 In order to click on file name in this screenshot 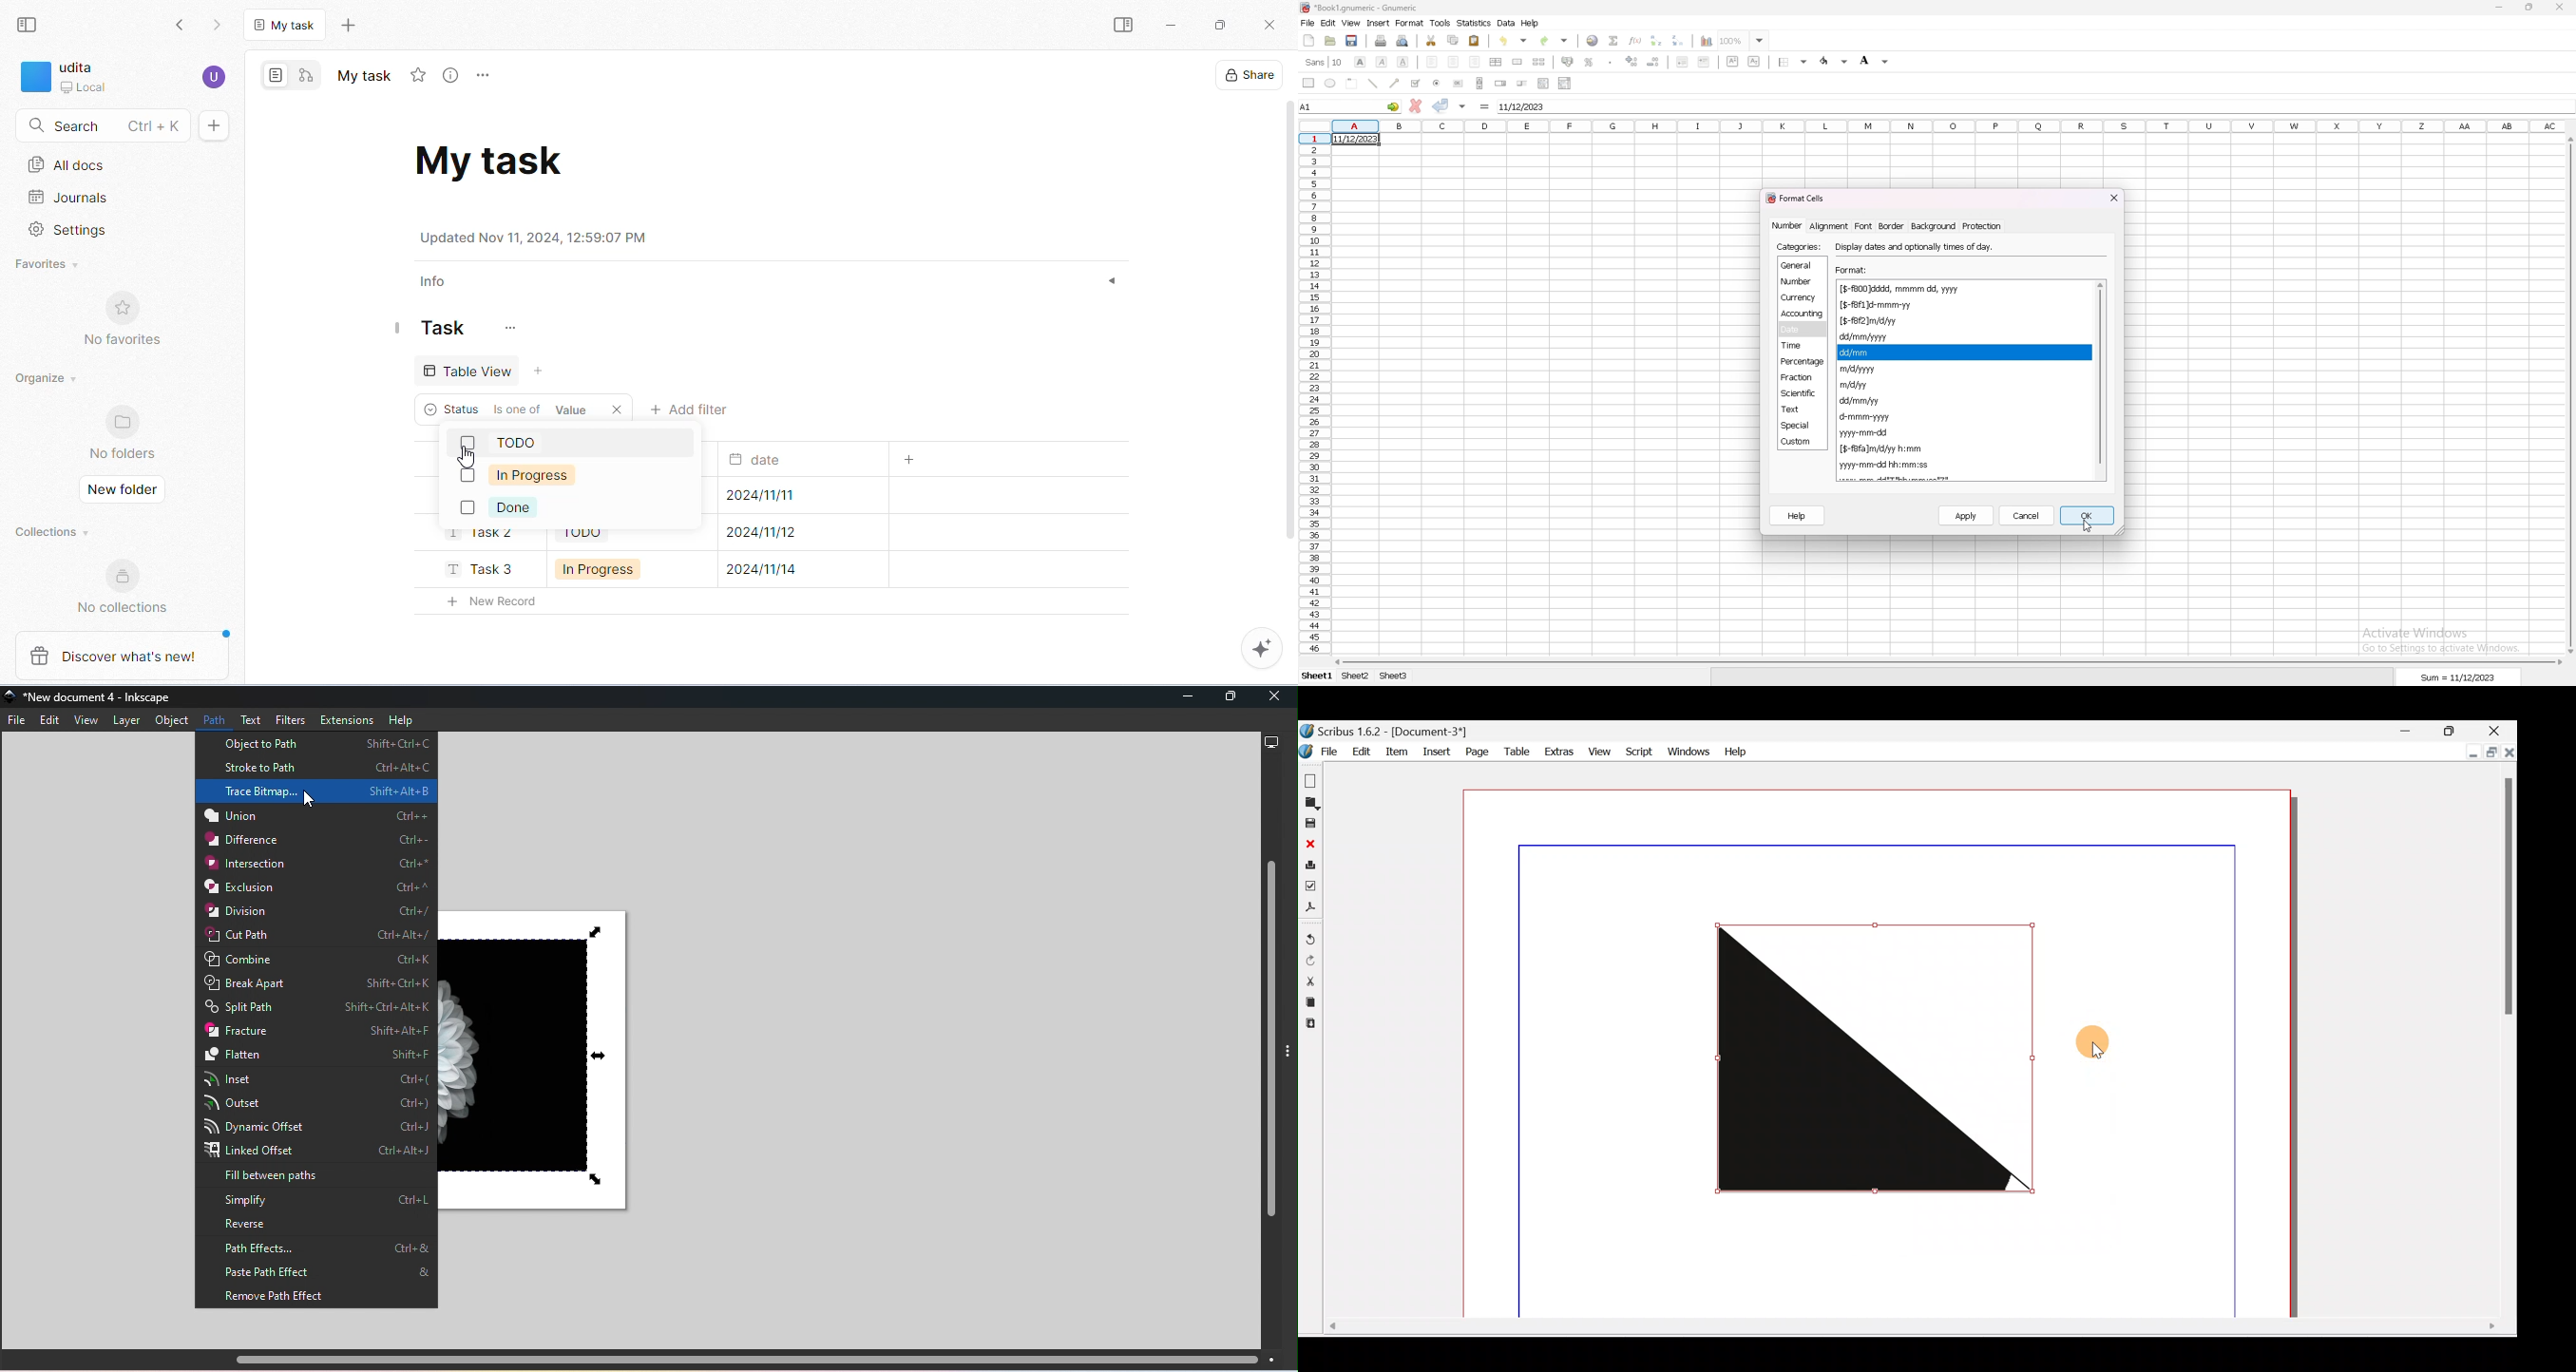, I will do `click(1361, 9)`.